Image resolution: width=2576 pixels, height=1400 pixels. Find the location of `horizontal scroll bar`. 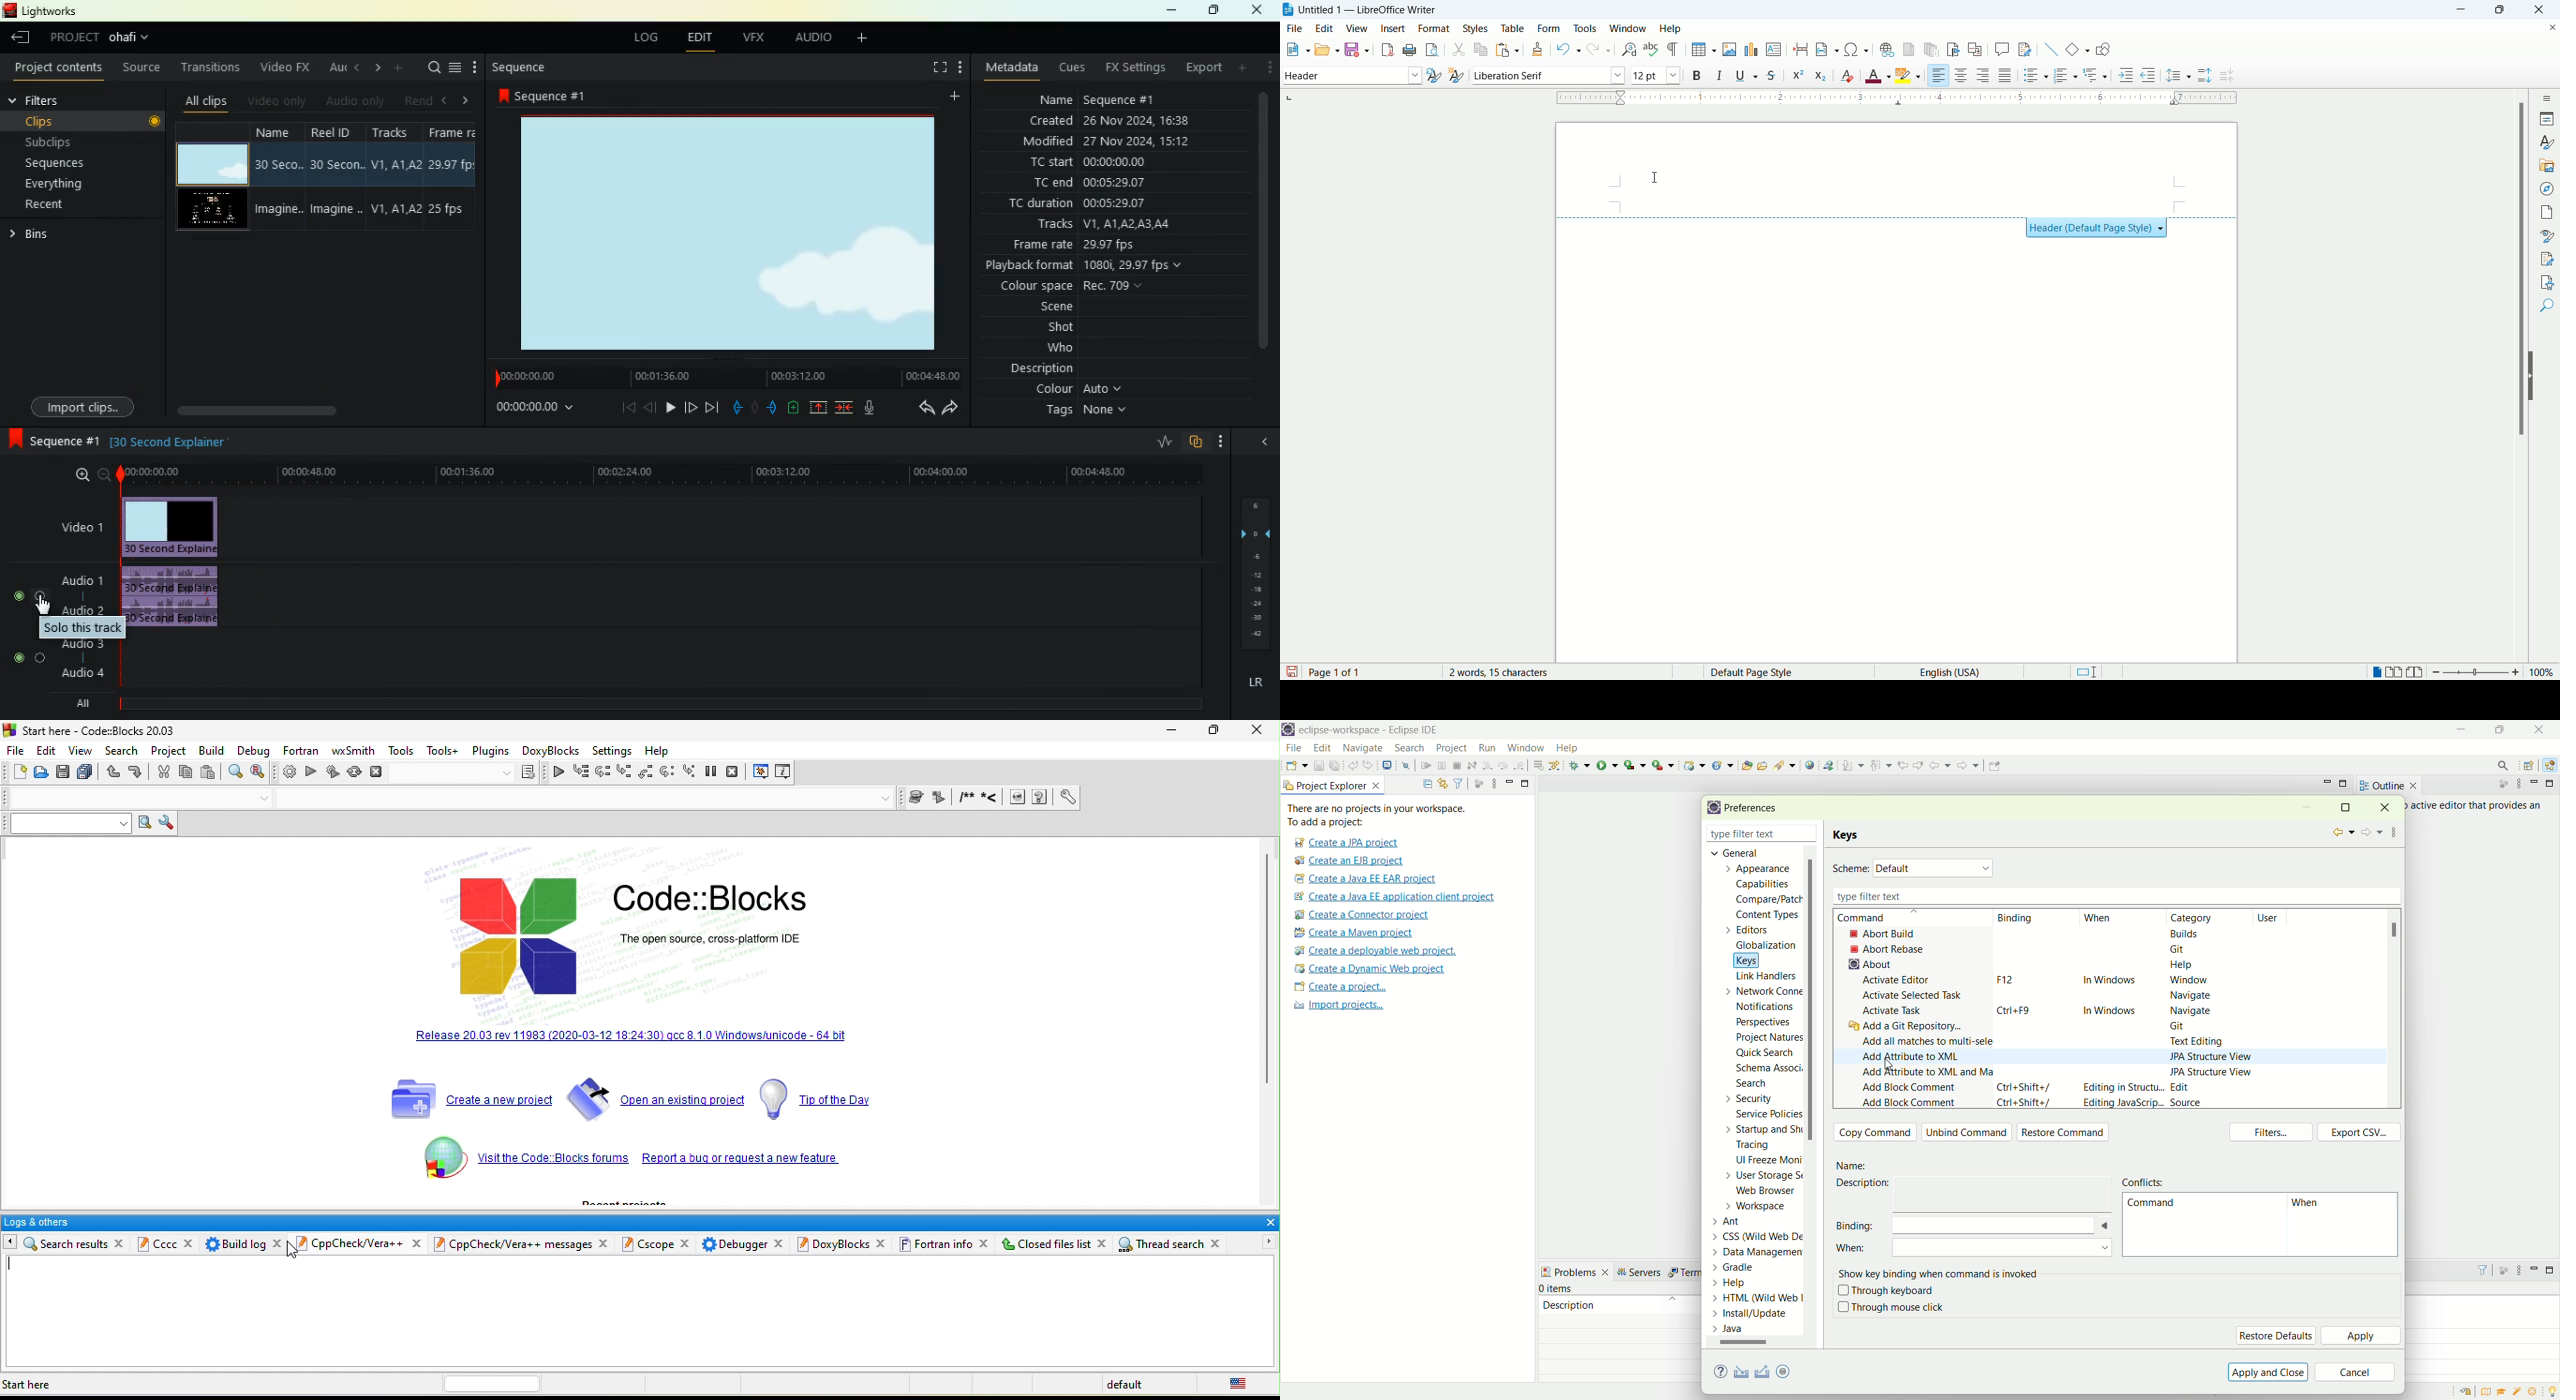

horizontal scroll bar is located at coordinates (482, 1383).